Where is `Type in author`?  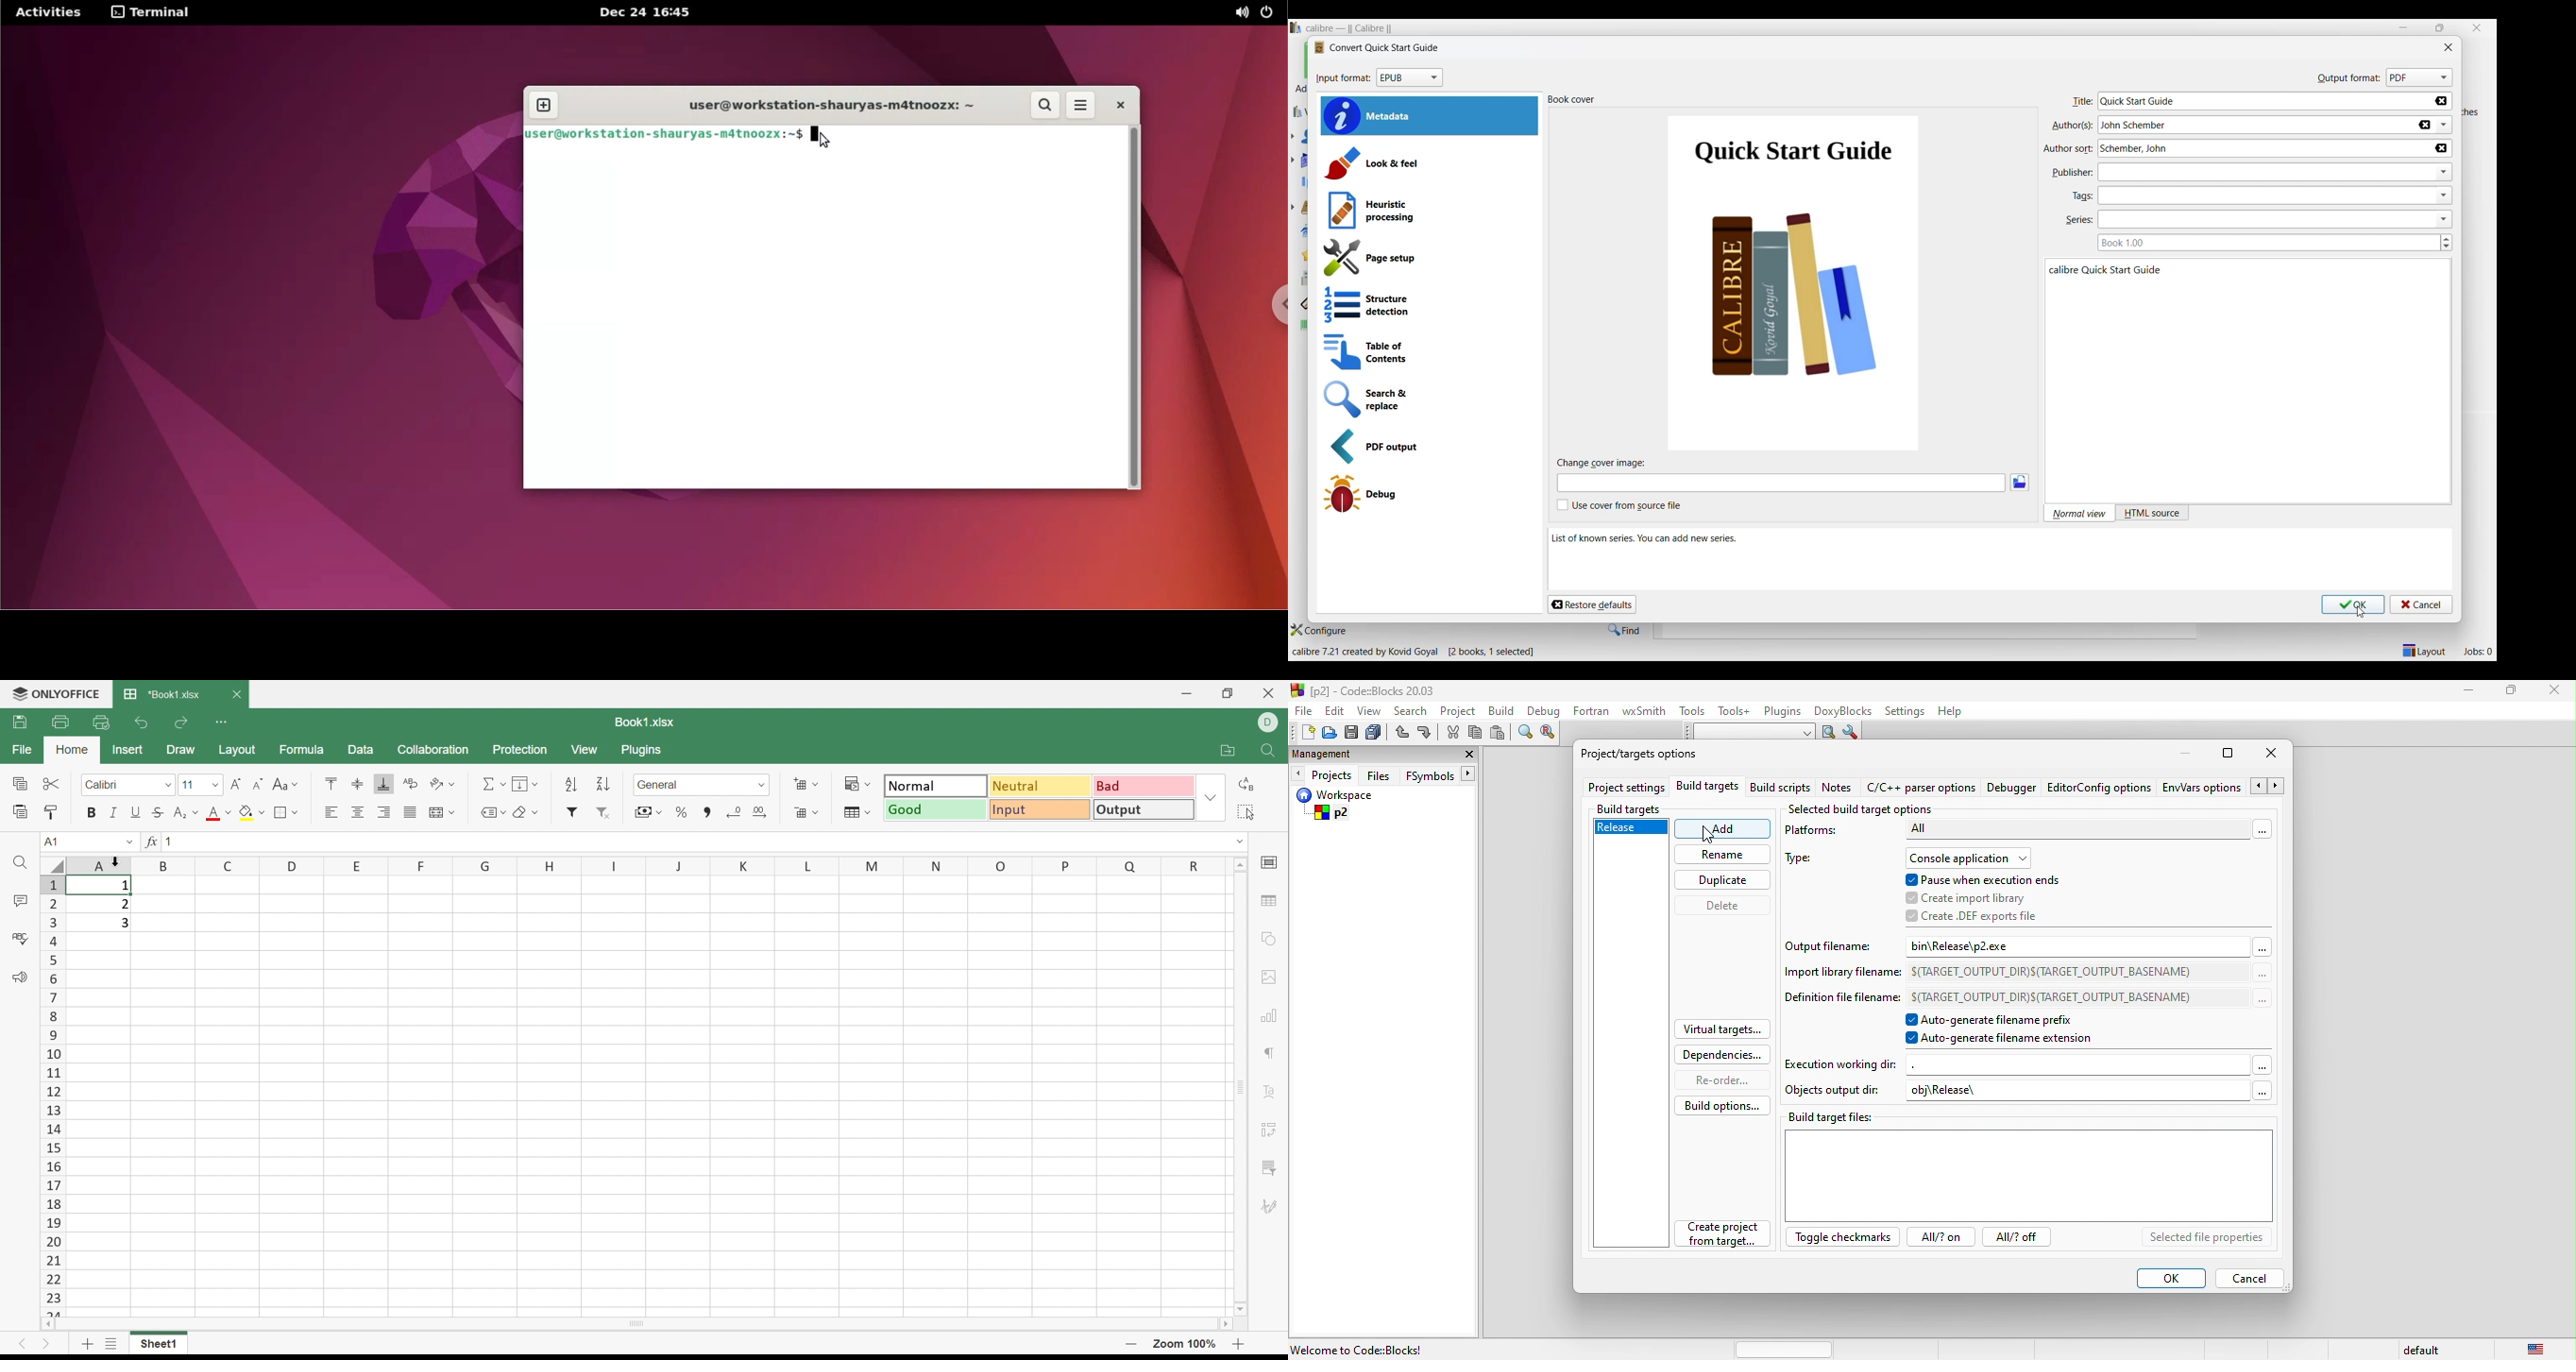 Type in author is located at coordinates (2234, 149).